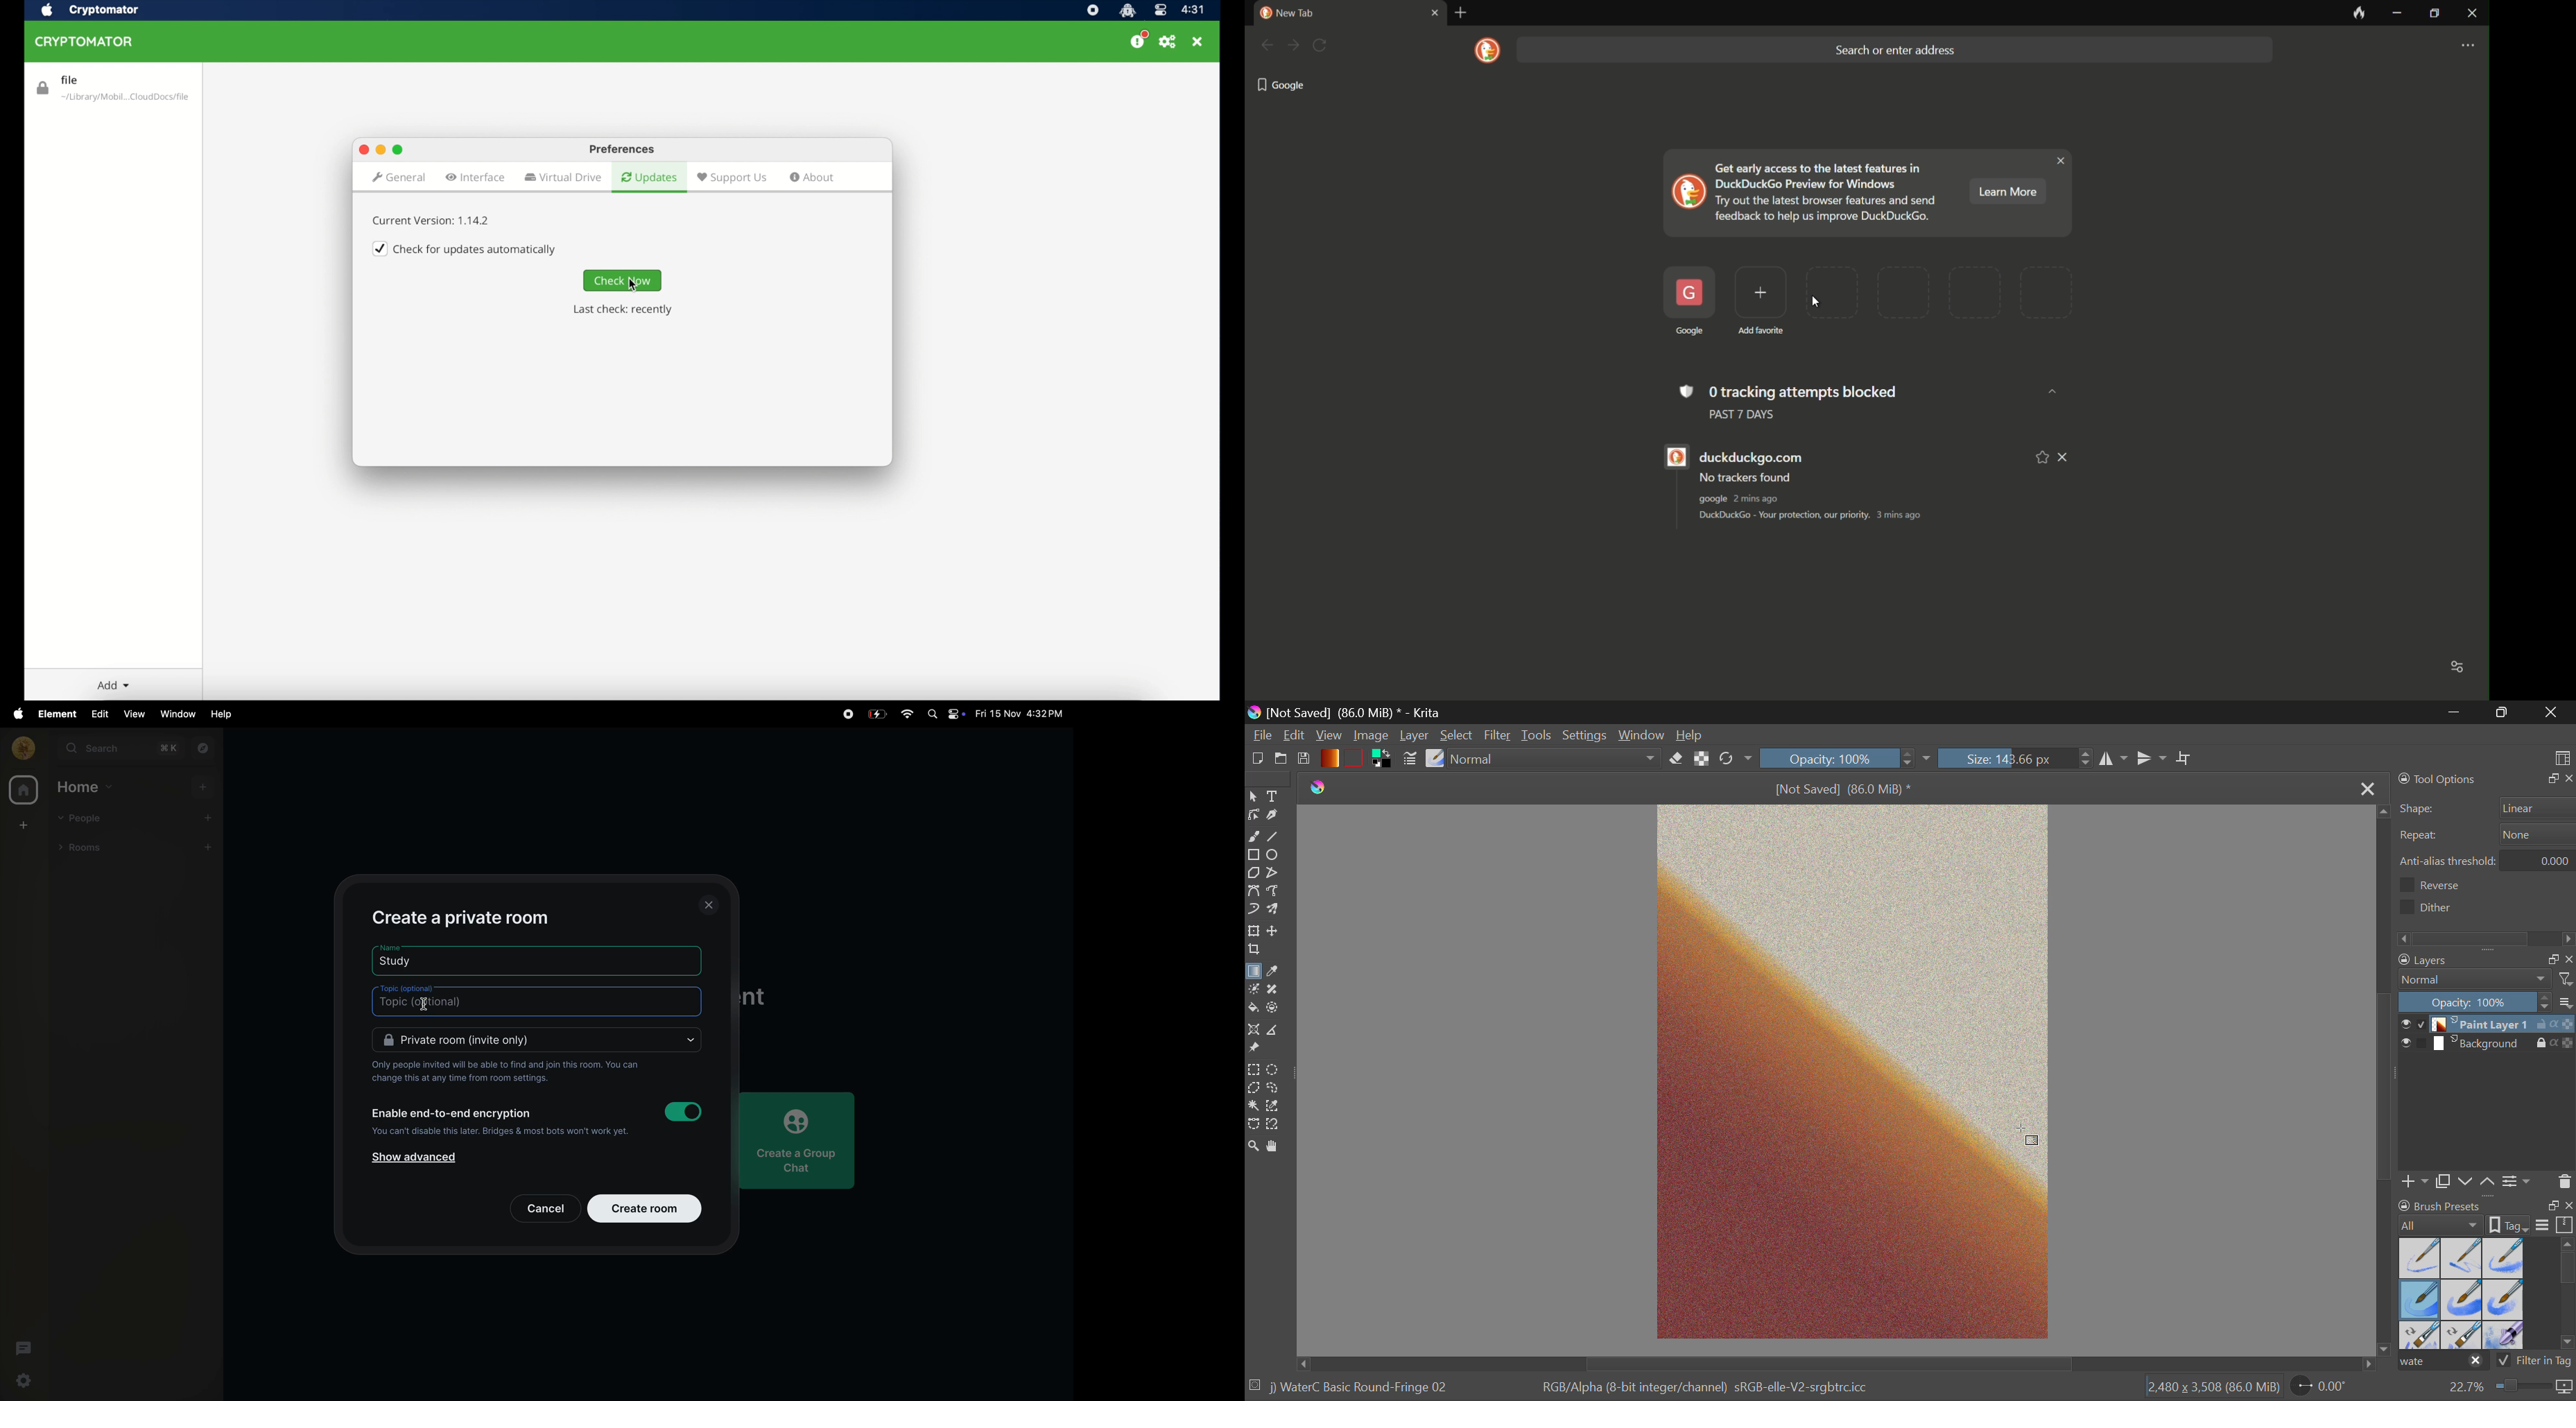  I want to click on Open, so click(1281, 759).